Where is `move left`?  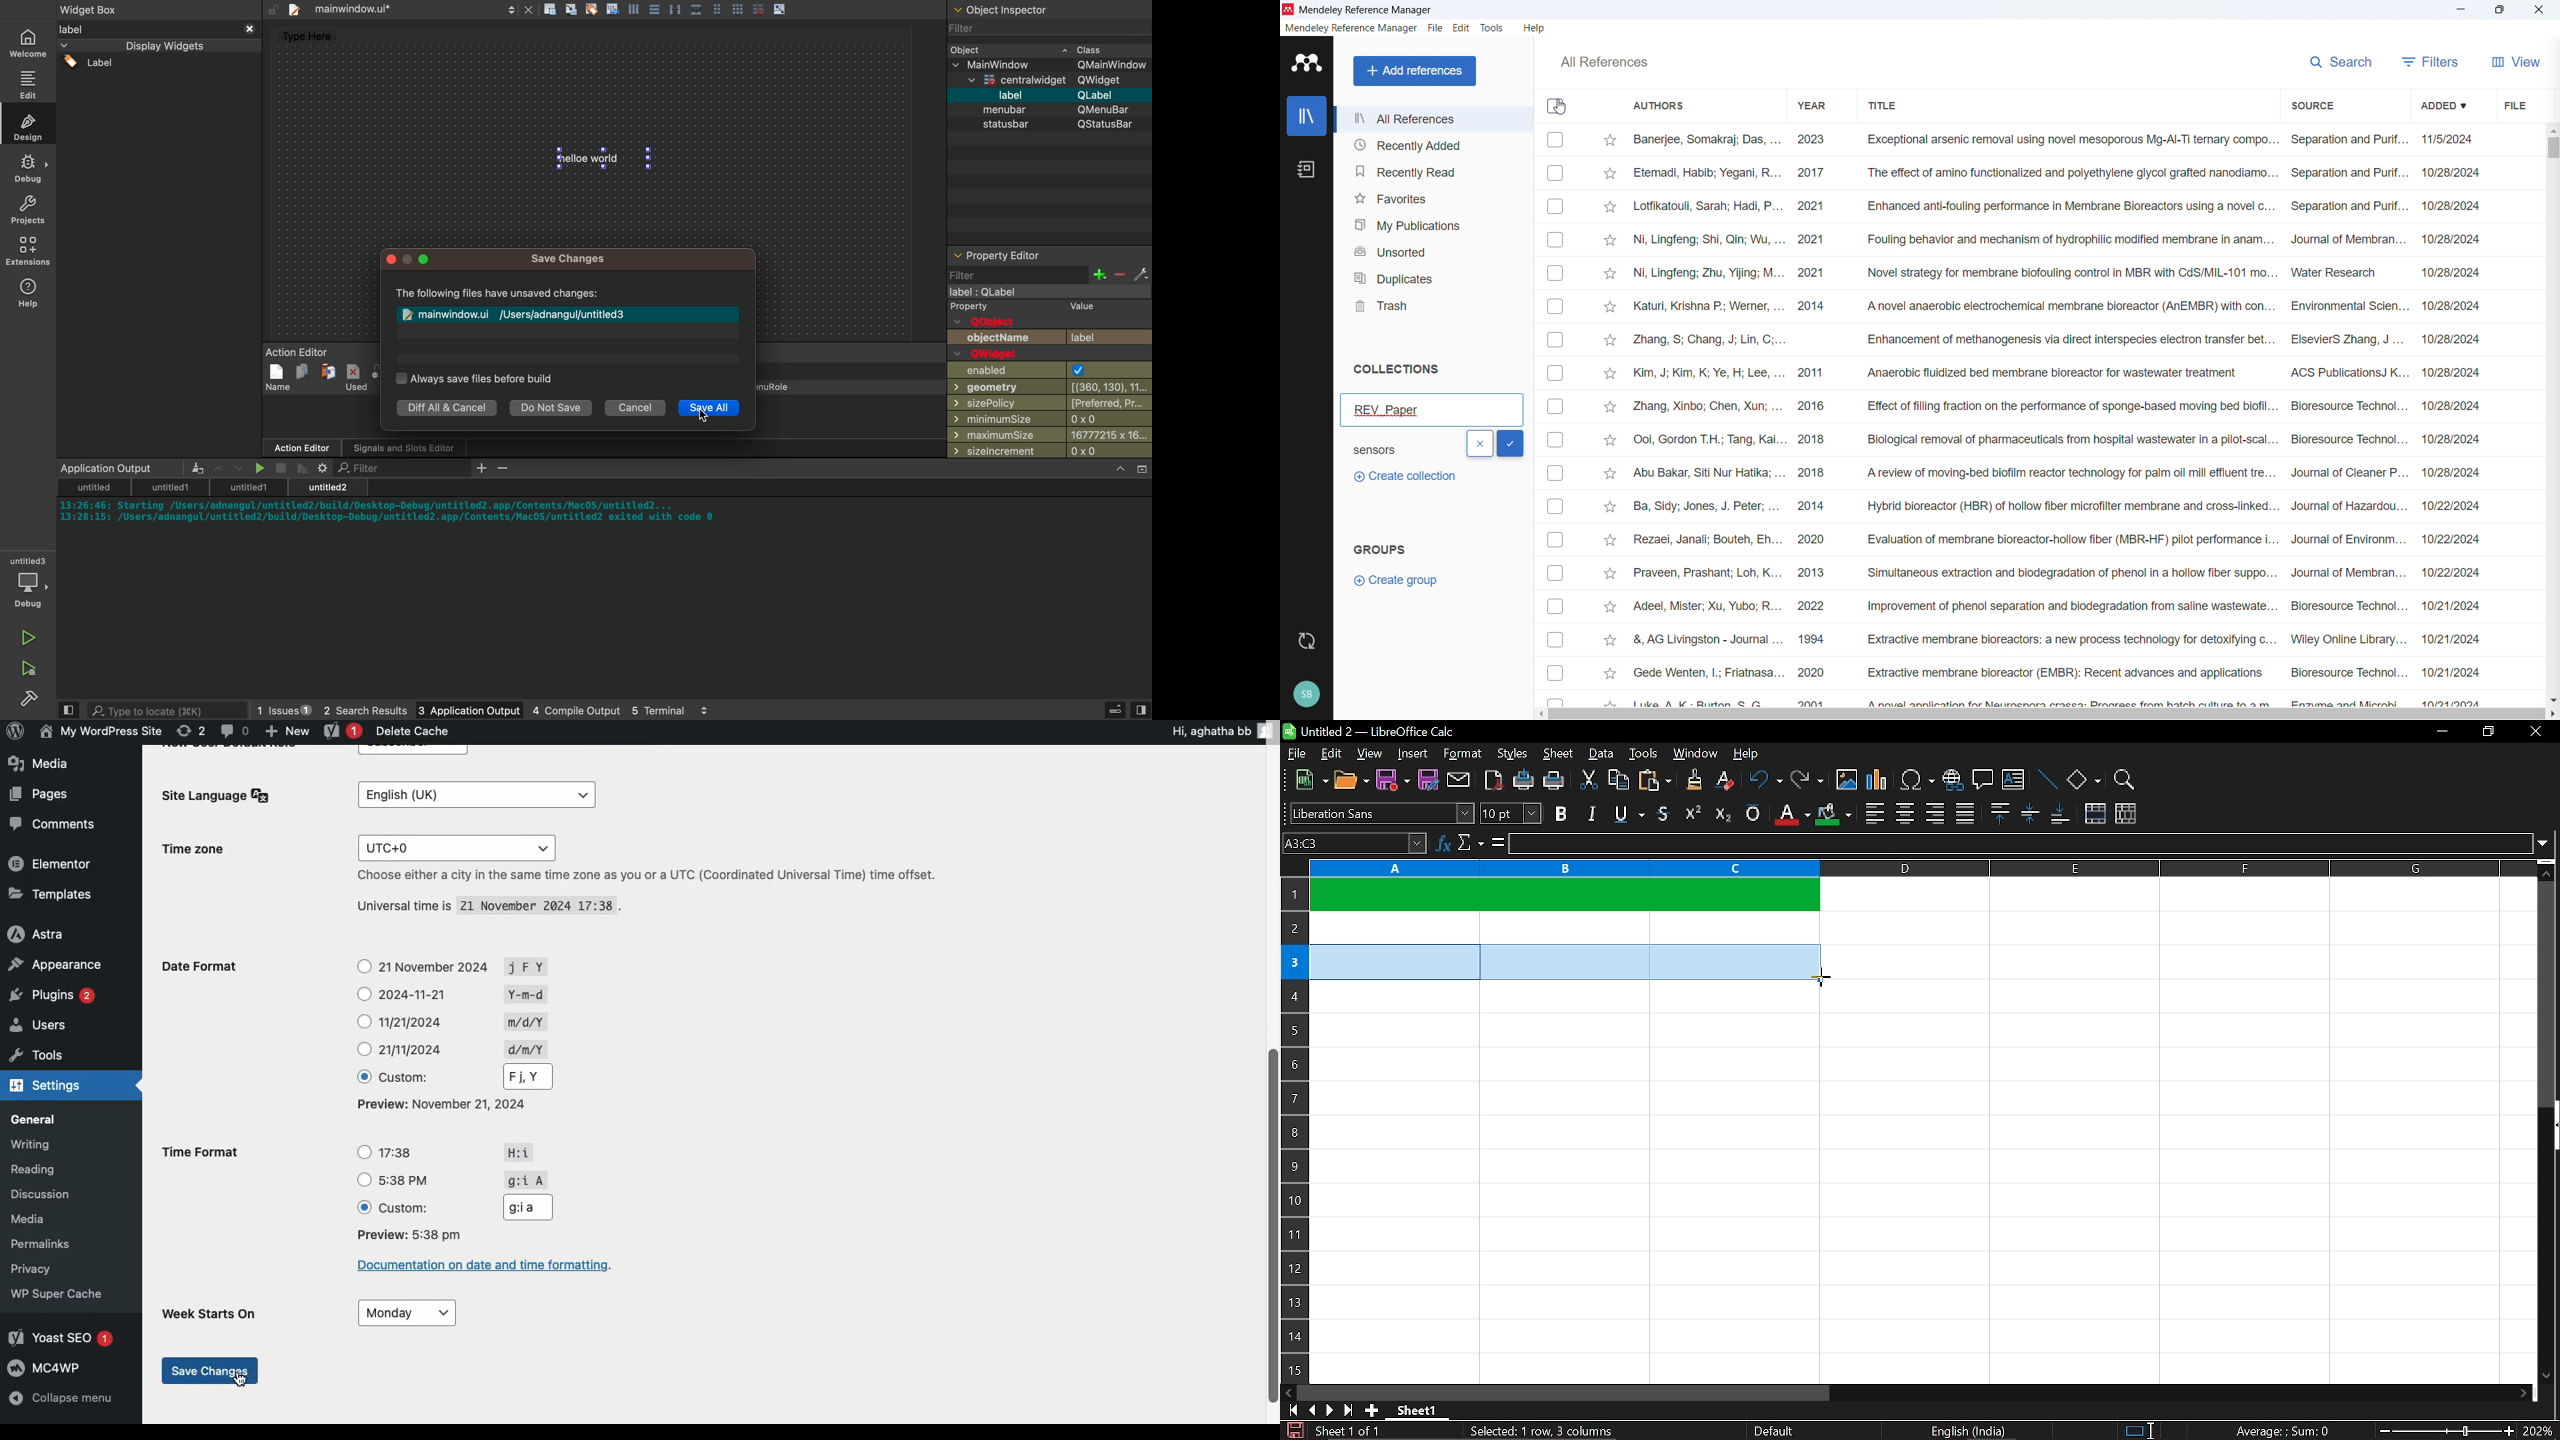 move left is located at coordinates (1288, 1393).